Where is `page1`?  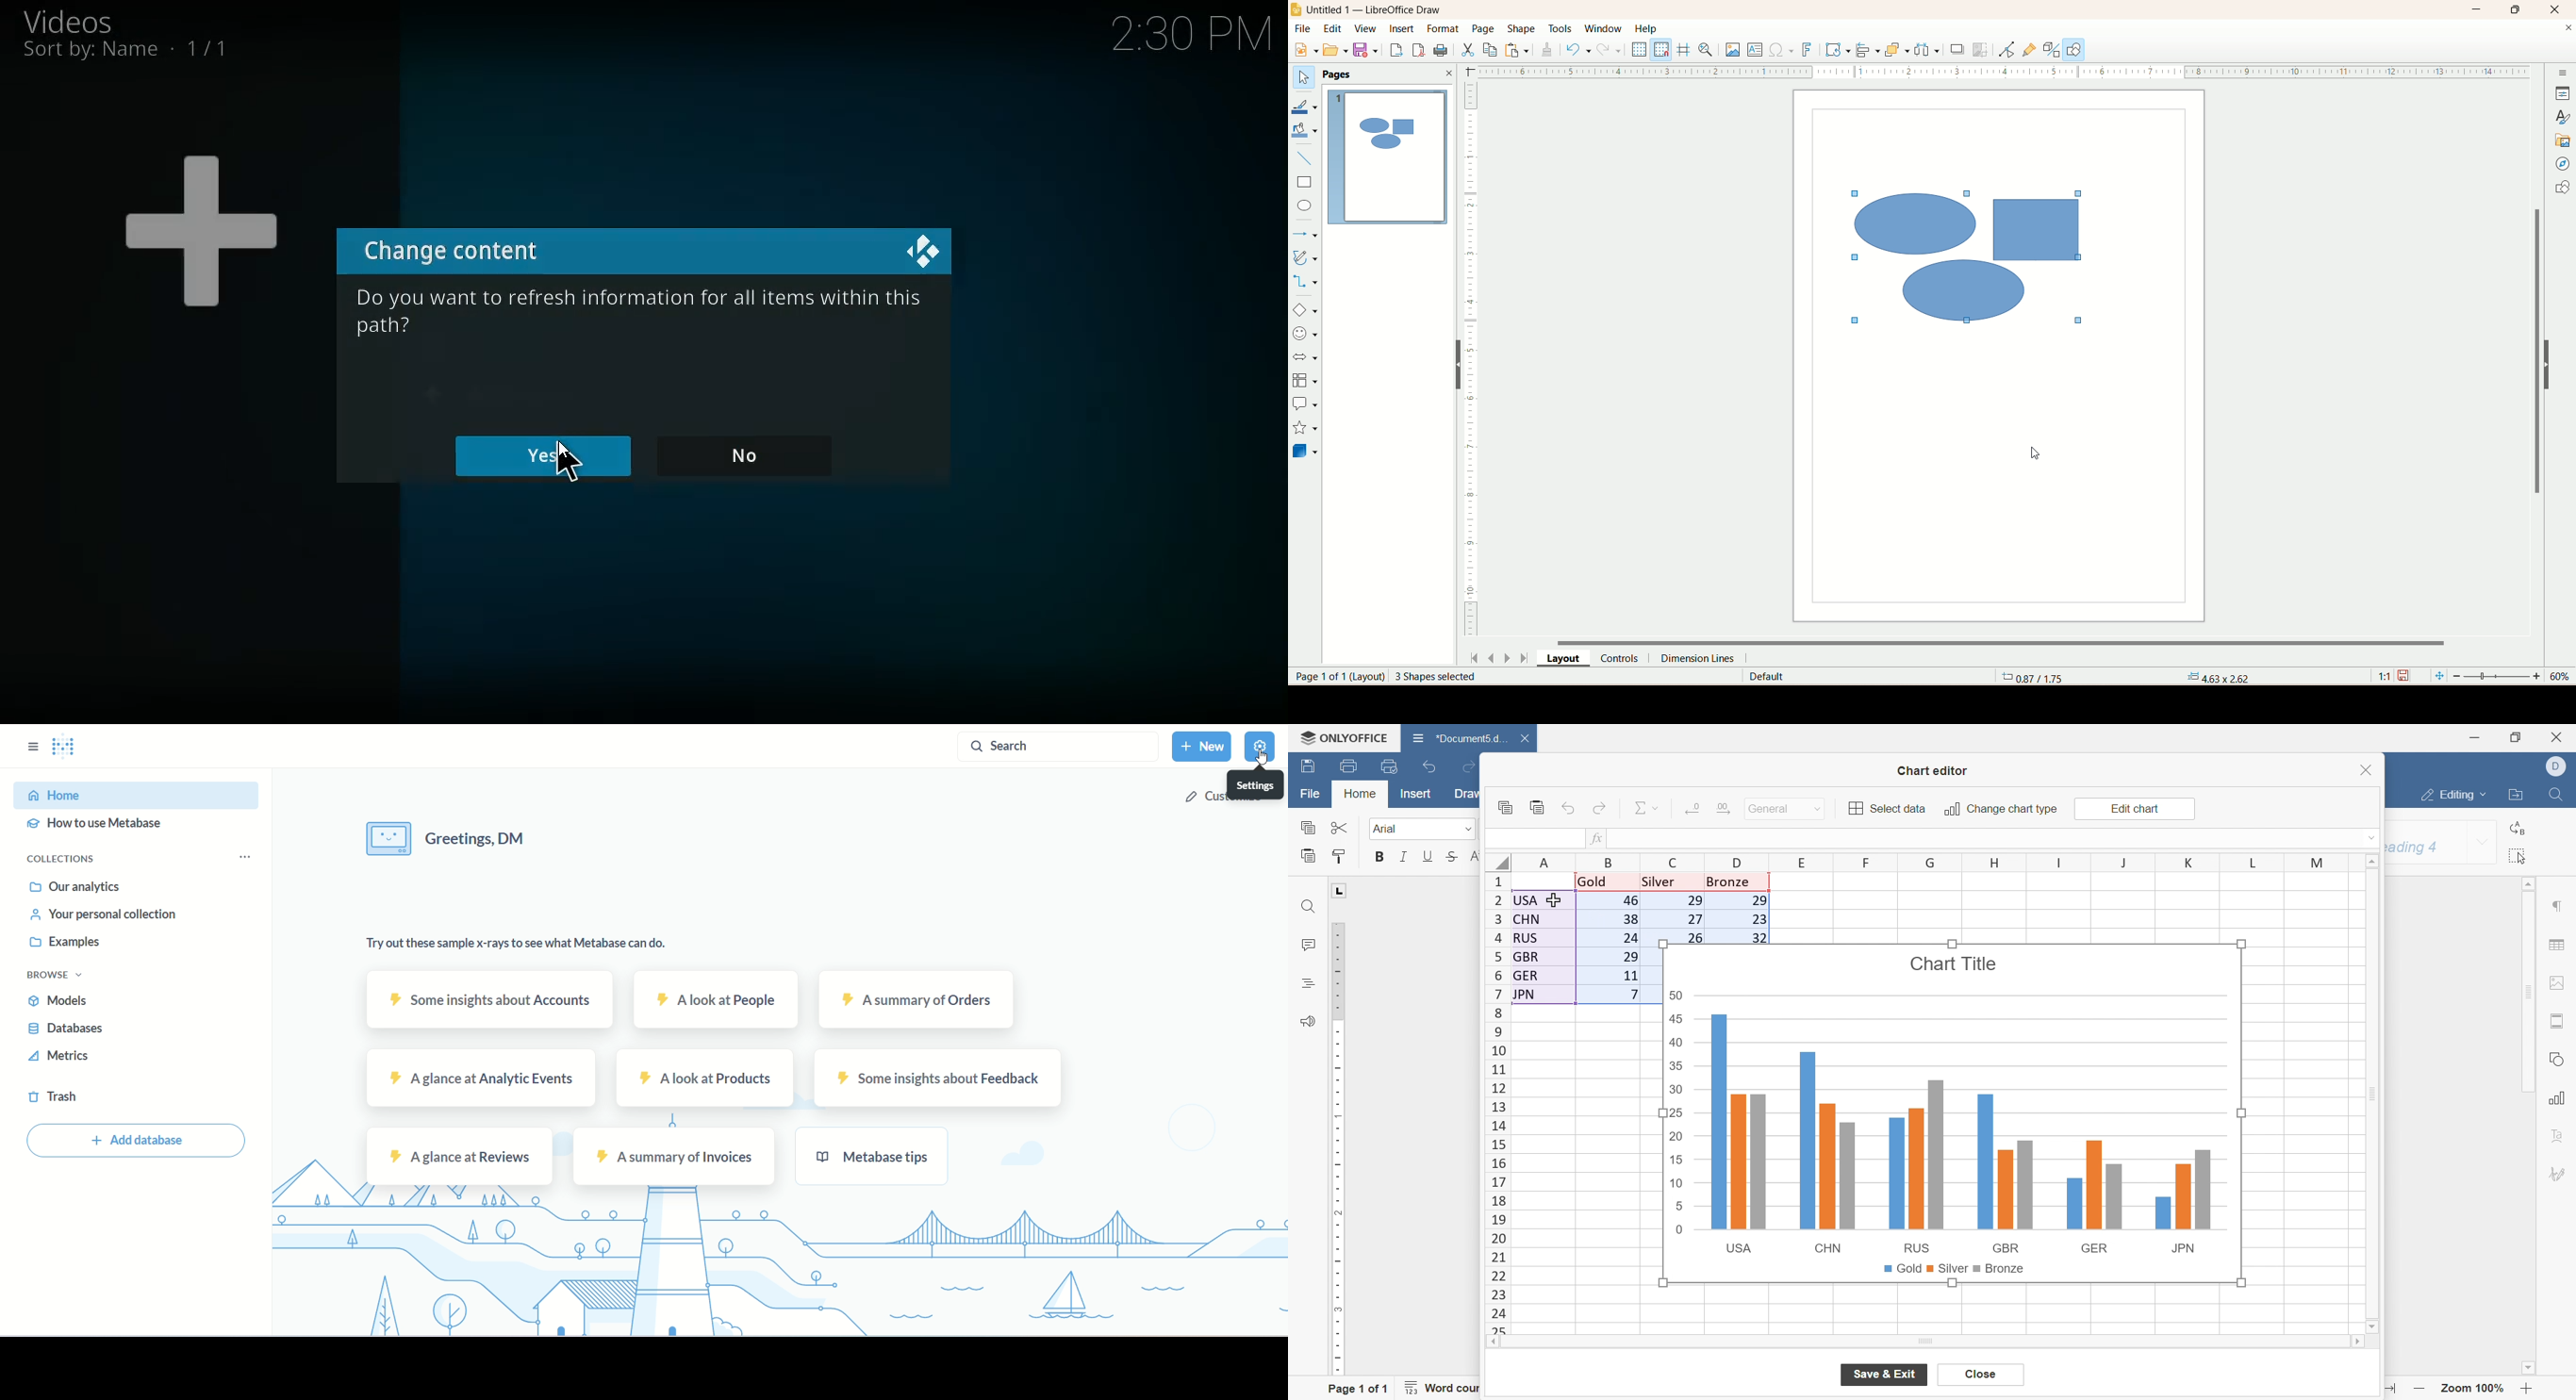
page1 is located at coordinates (1385, 156).